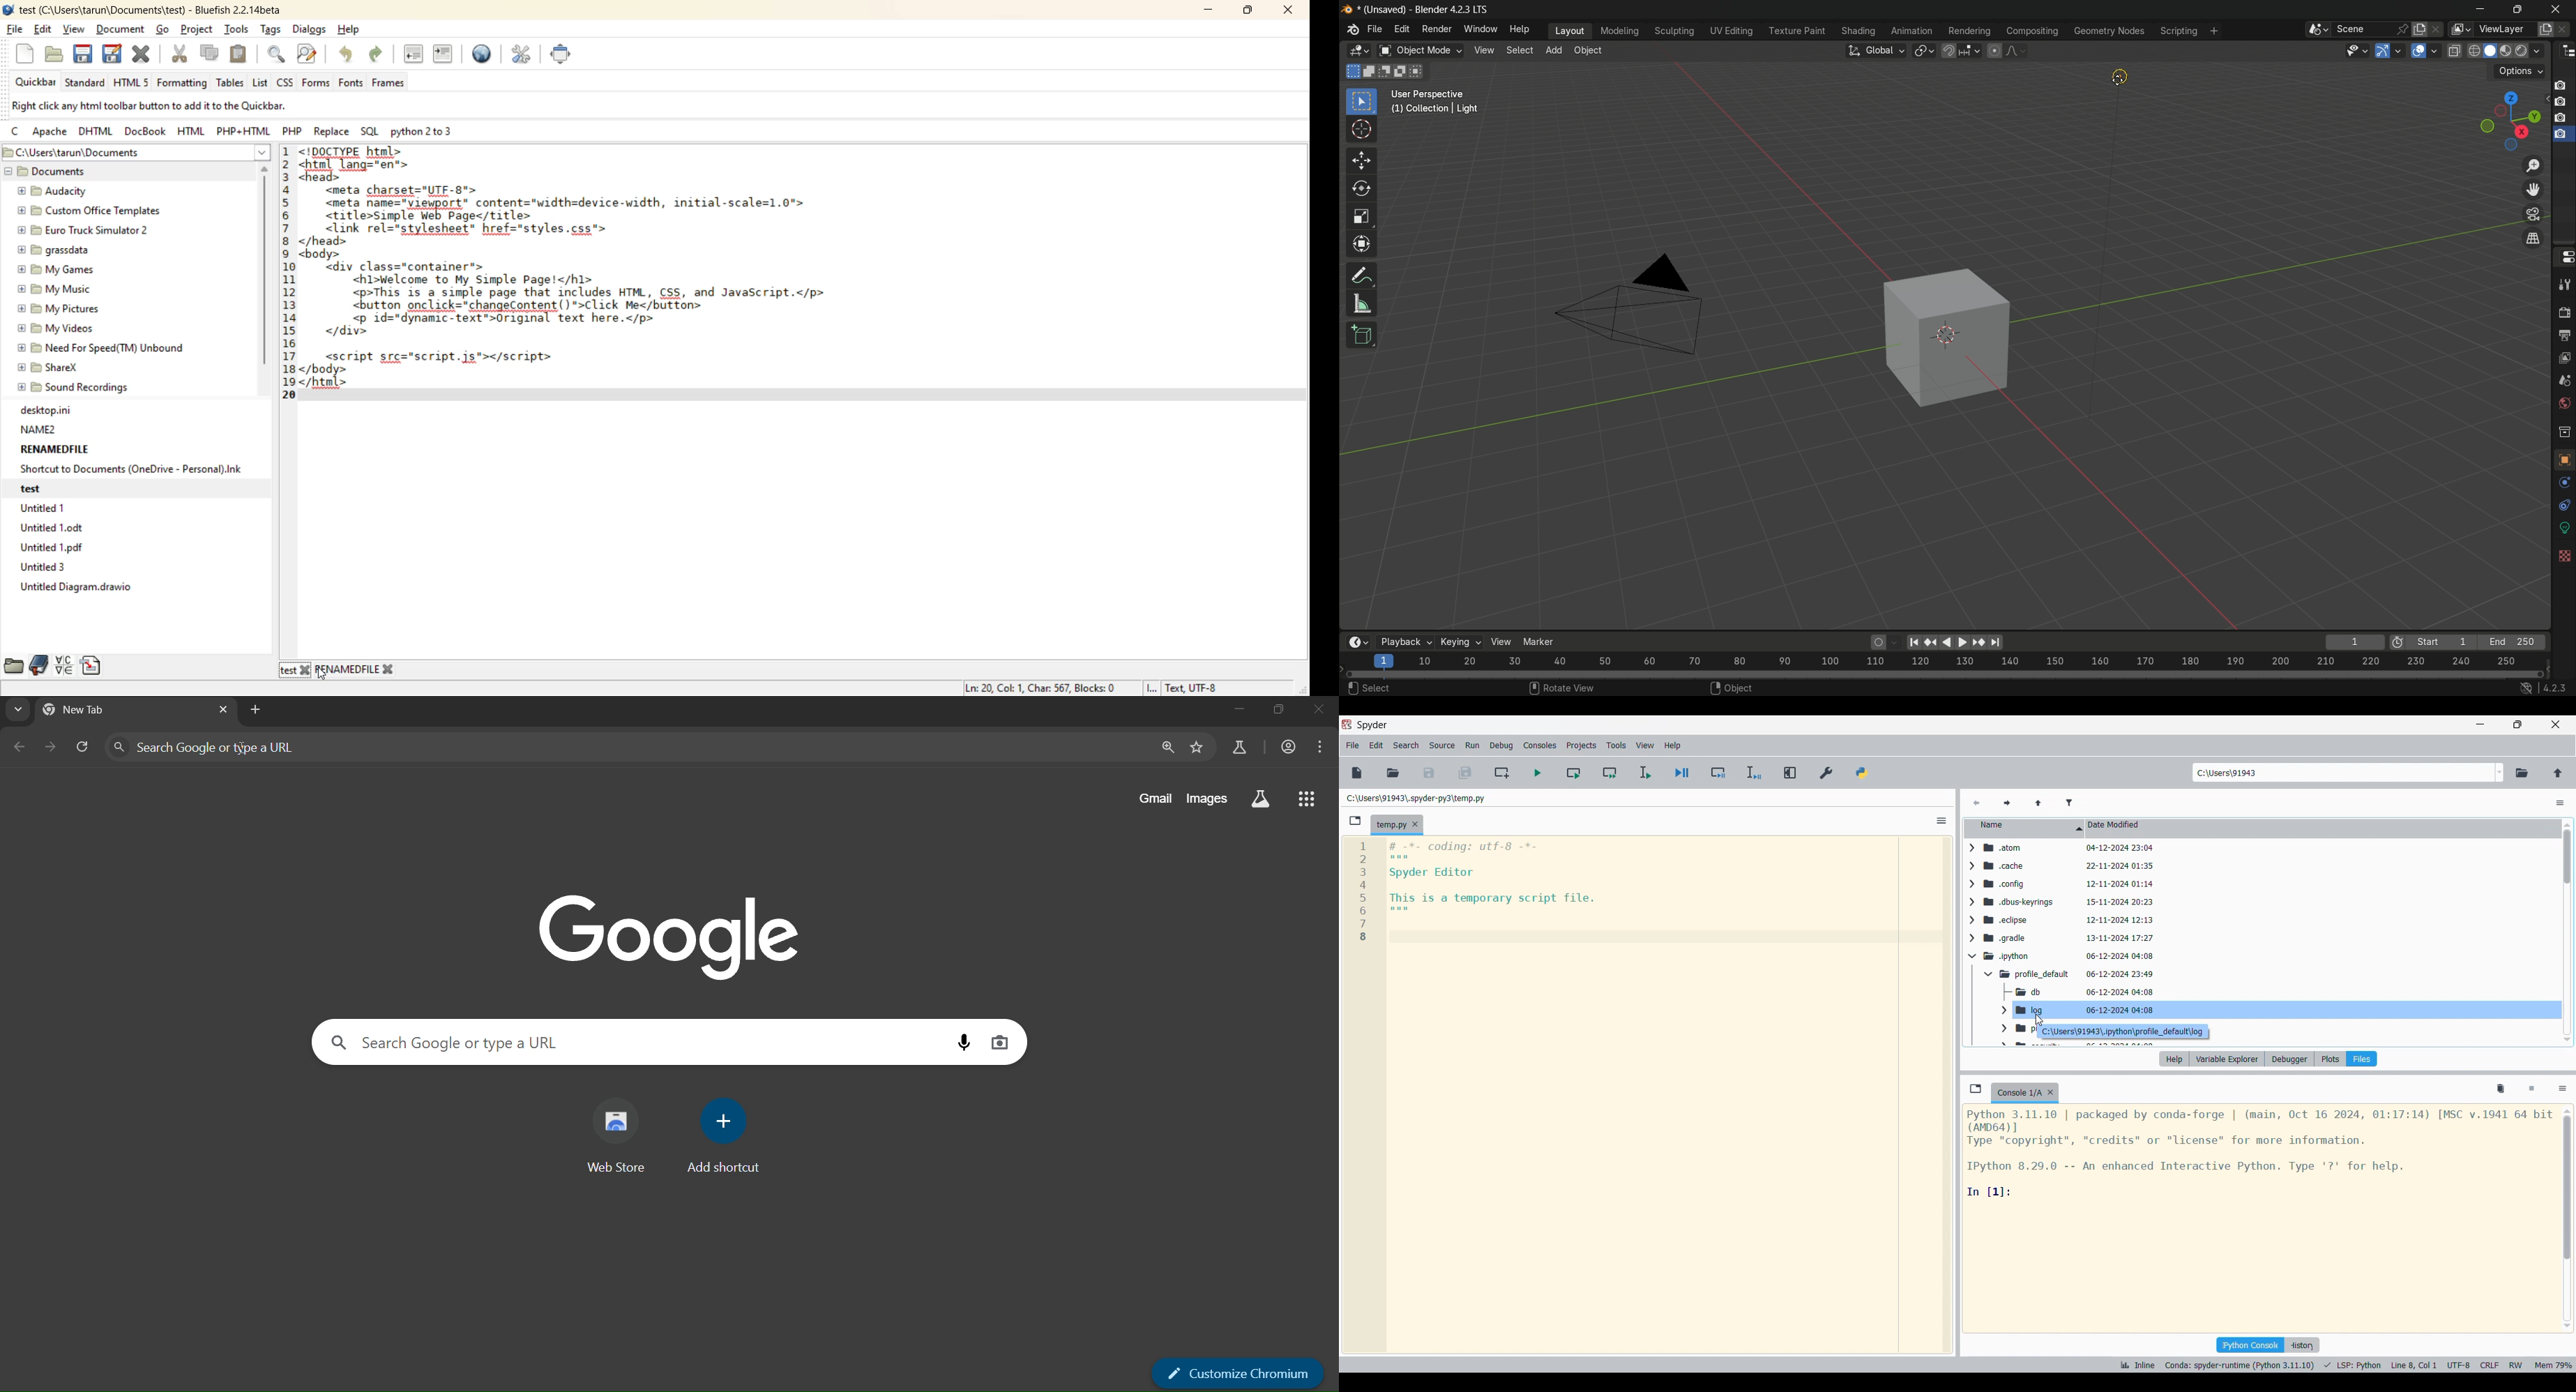 The height and width of the screenshot is (1400, 2576). I want to click on sculpting menu, so click(1675, 32).